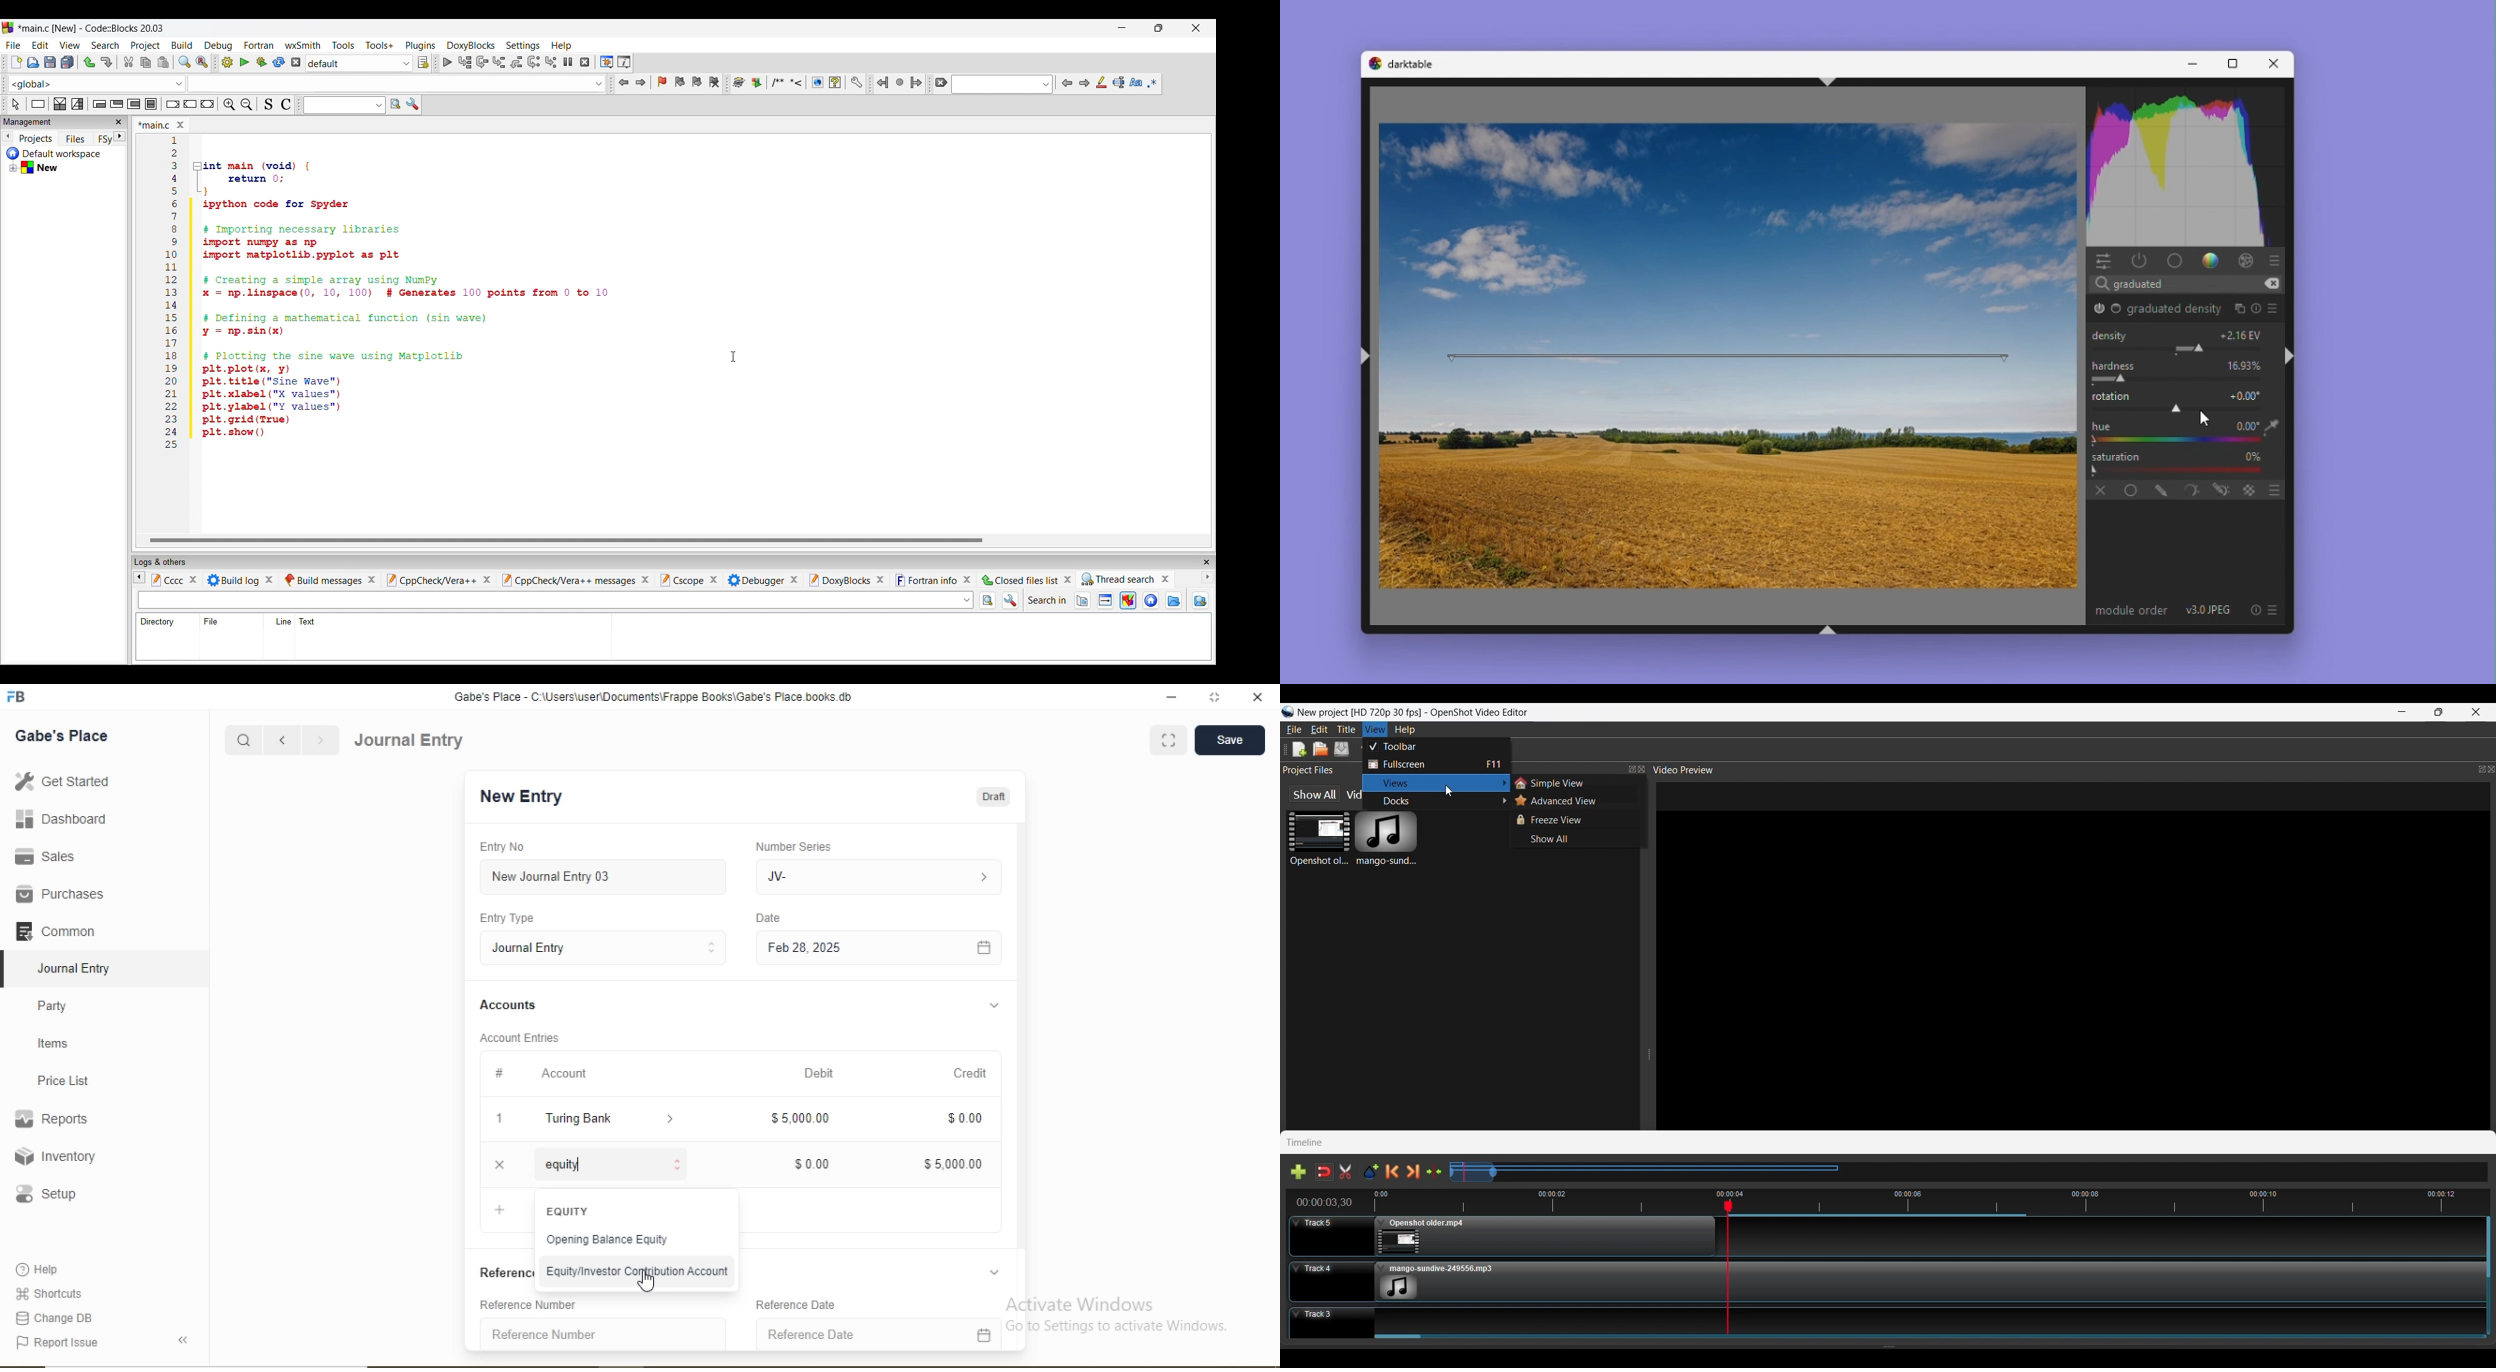  I want to click on Toolbar, so click(1435, 745).